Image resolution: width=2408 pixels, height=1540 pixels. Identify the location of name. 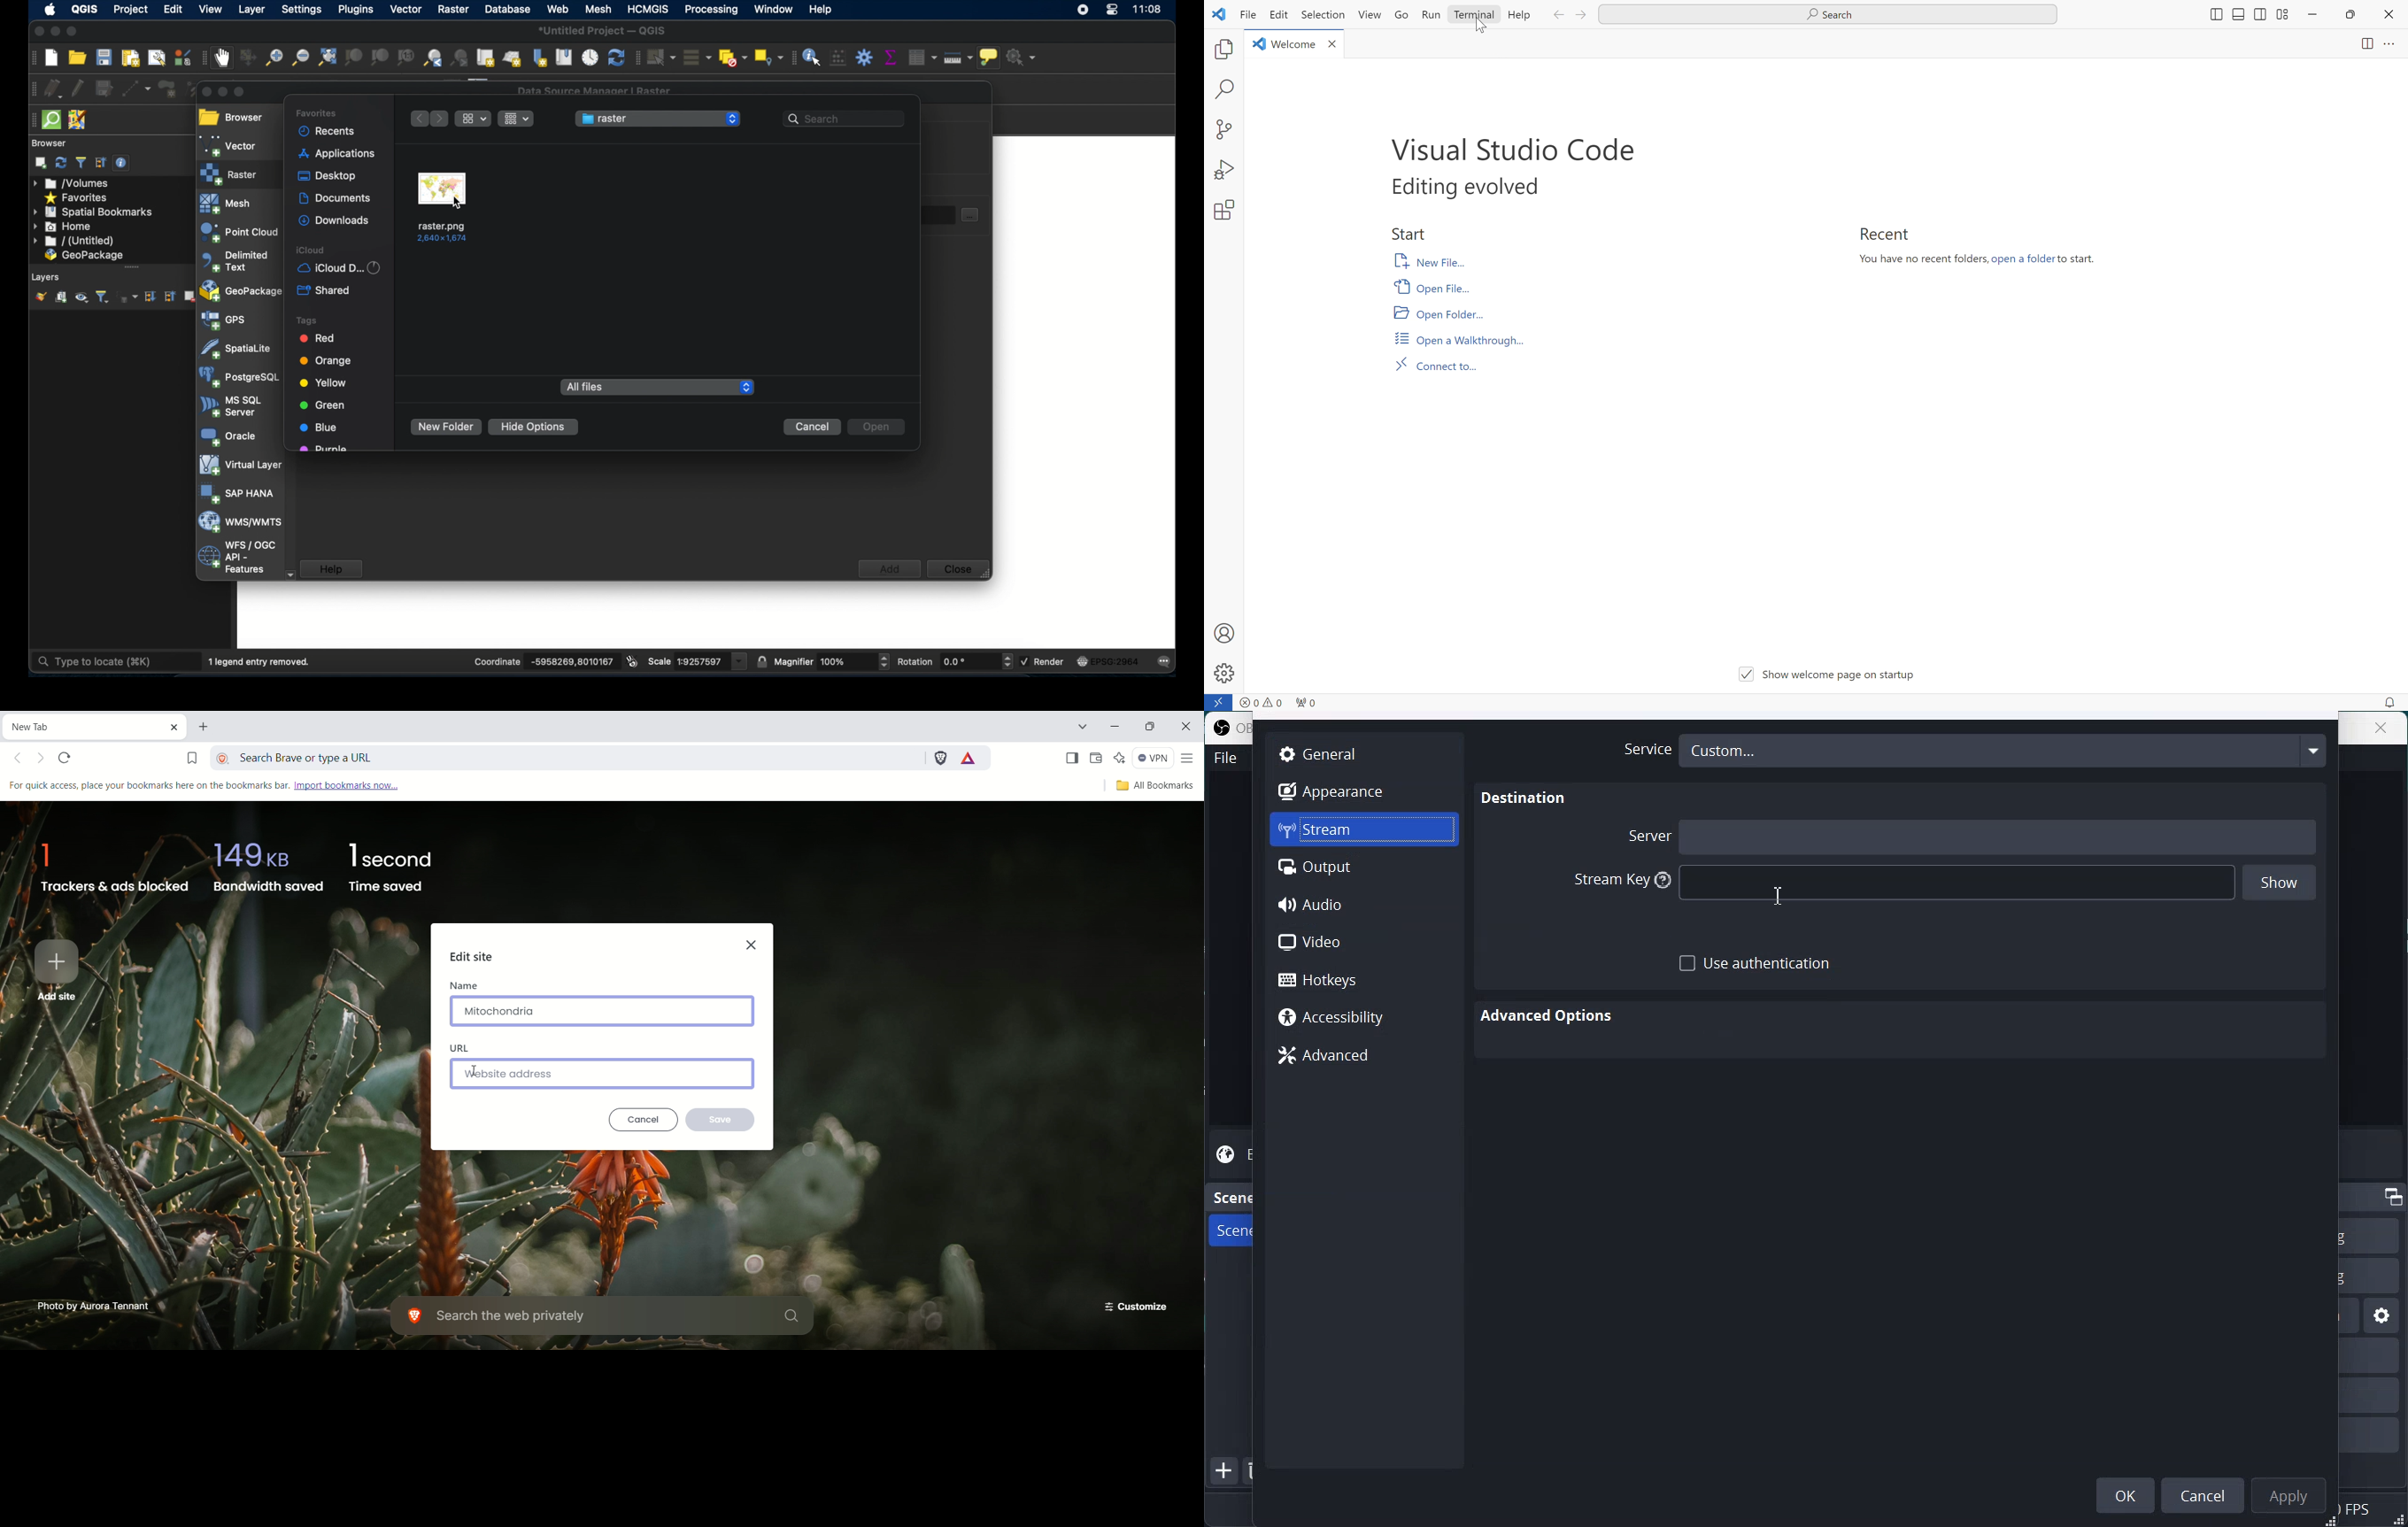
(442, 226).